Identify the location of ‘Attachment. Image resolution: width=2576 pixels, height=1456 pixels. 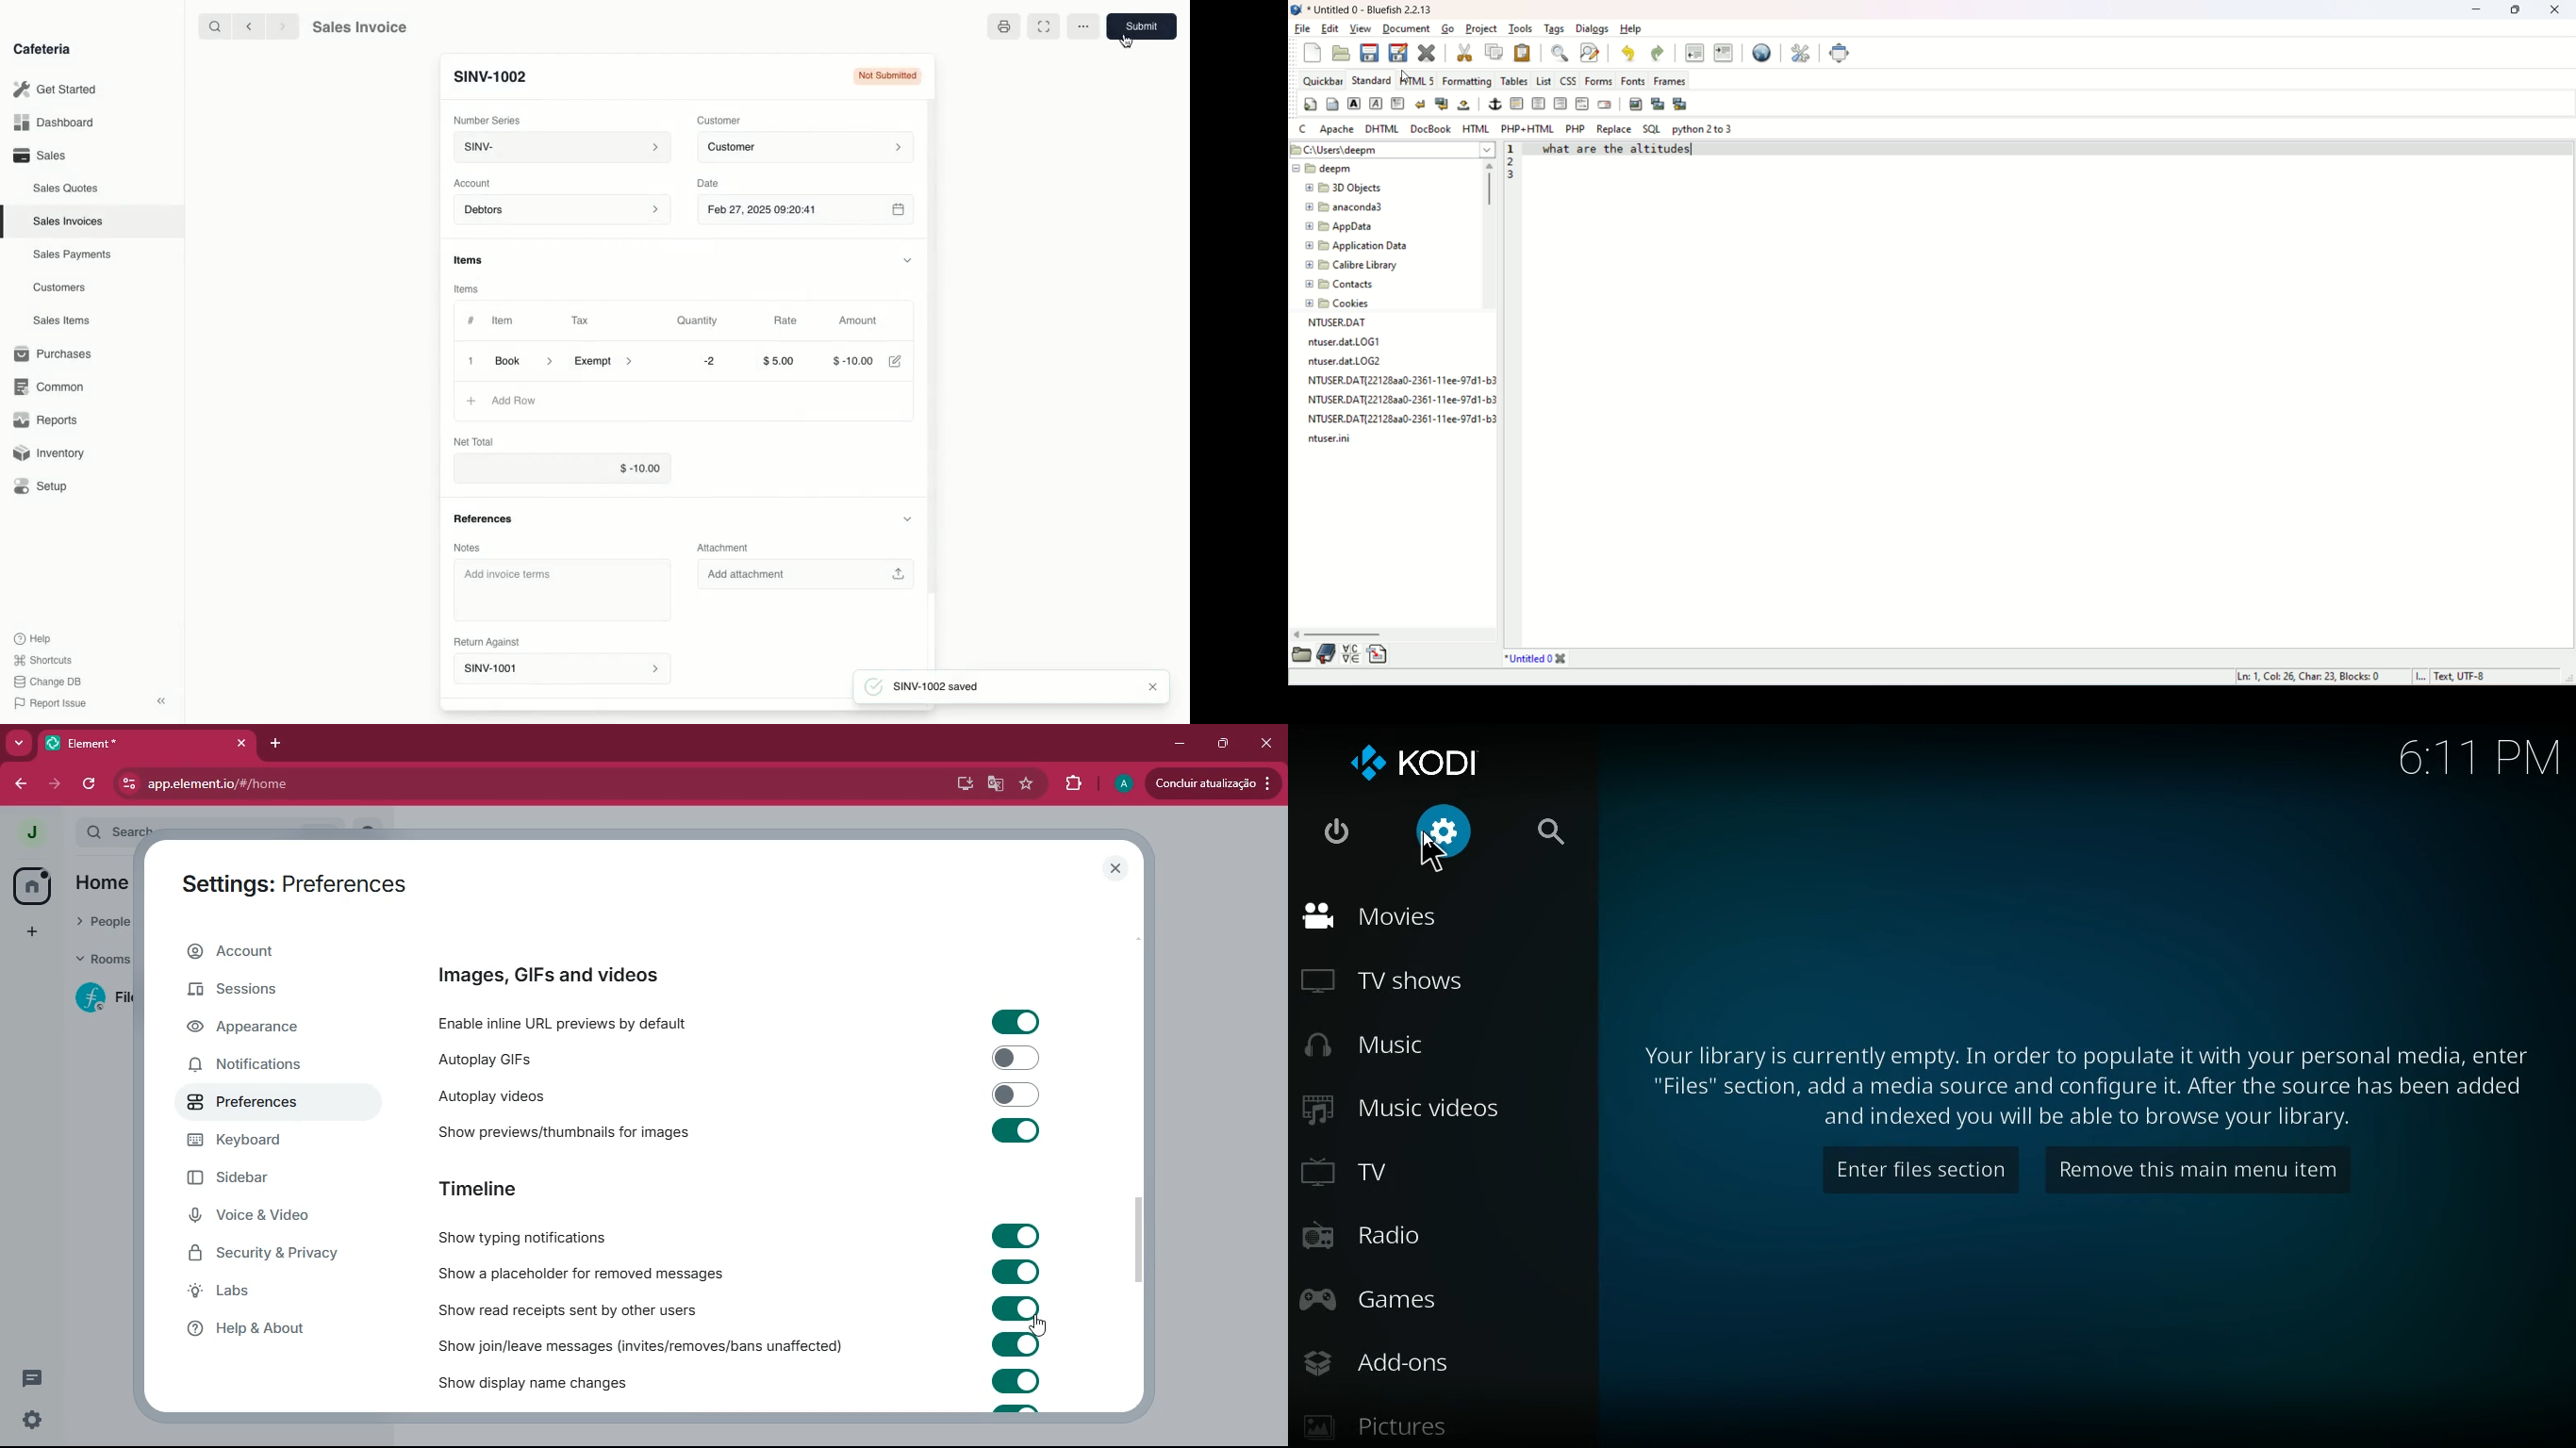
(727, 546).